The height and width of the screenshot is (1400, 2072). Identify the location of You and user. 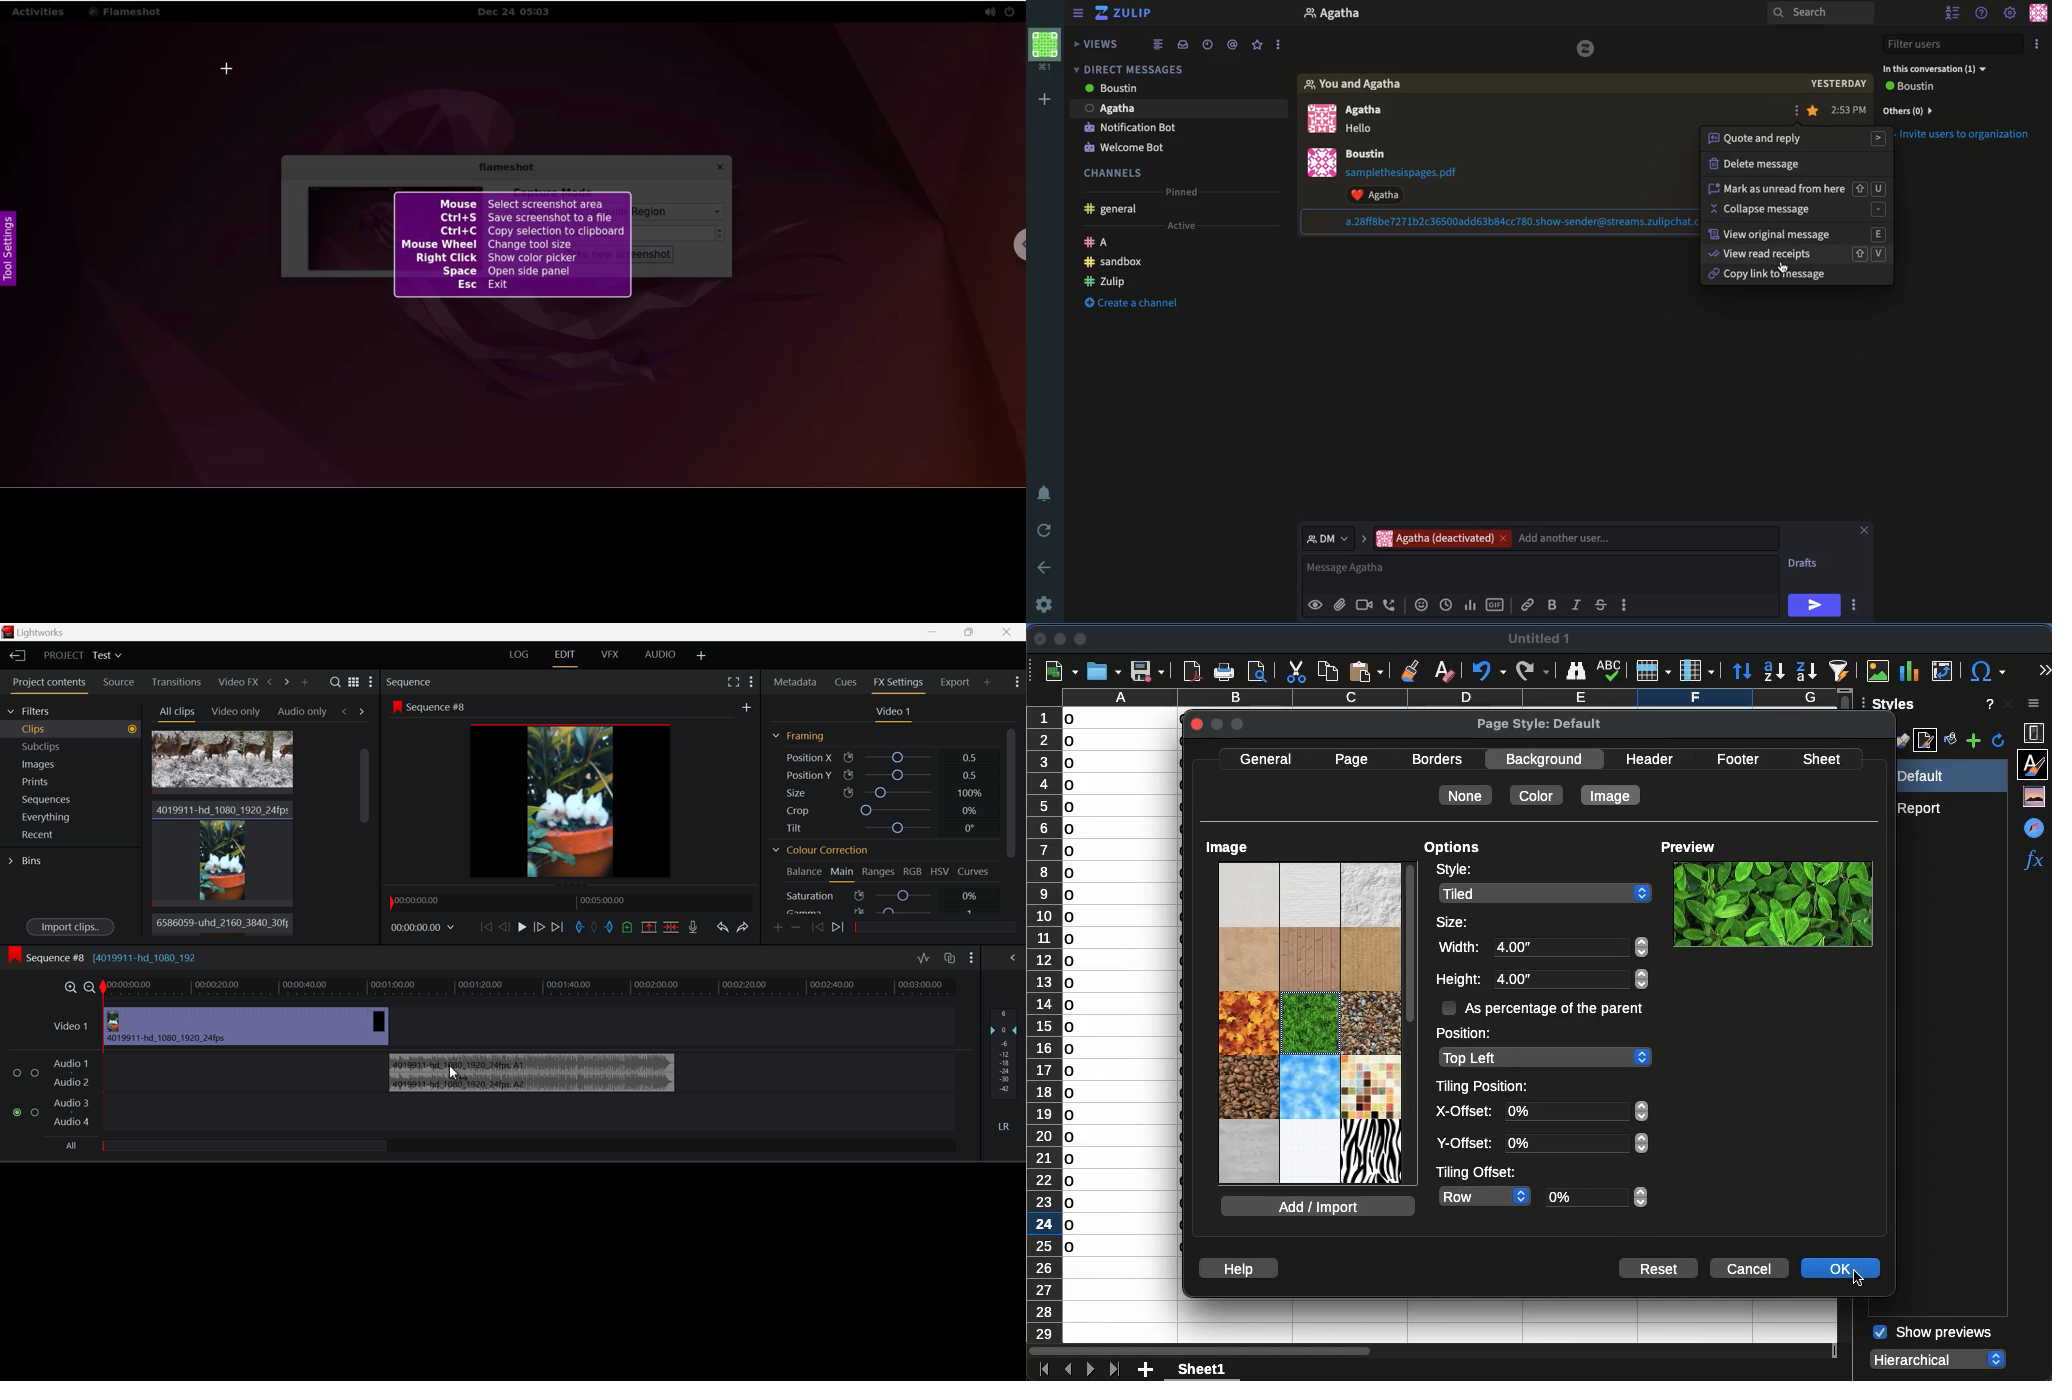
(1361, 85).